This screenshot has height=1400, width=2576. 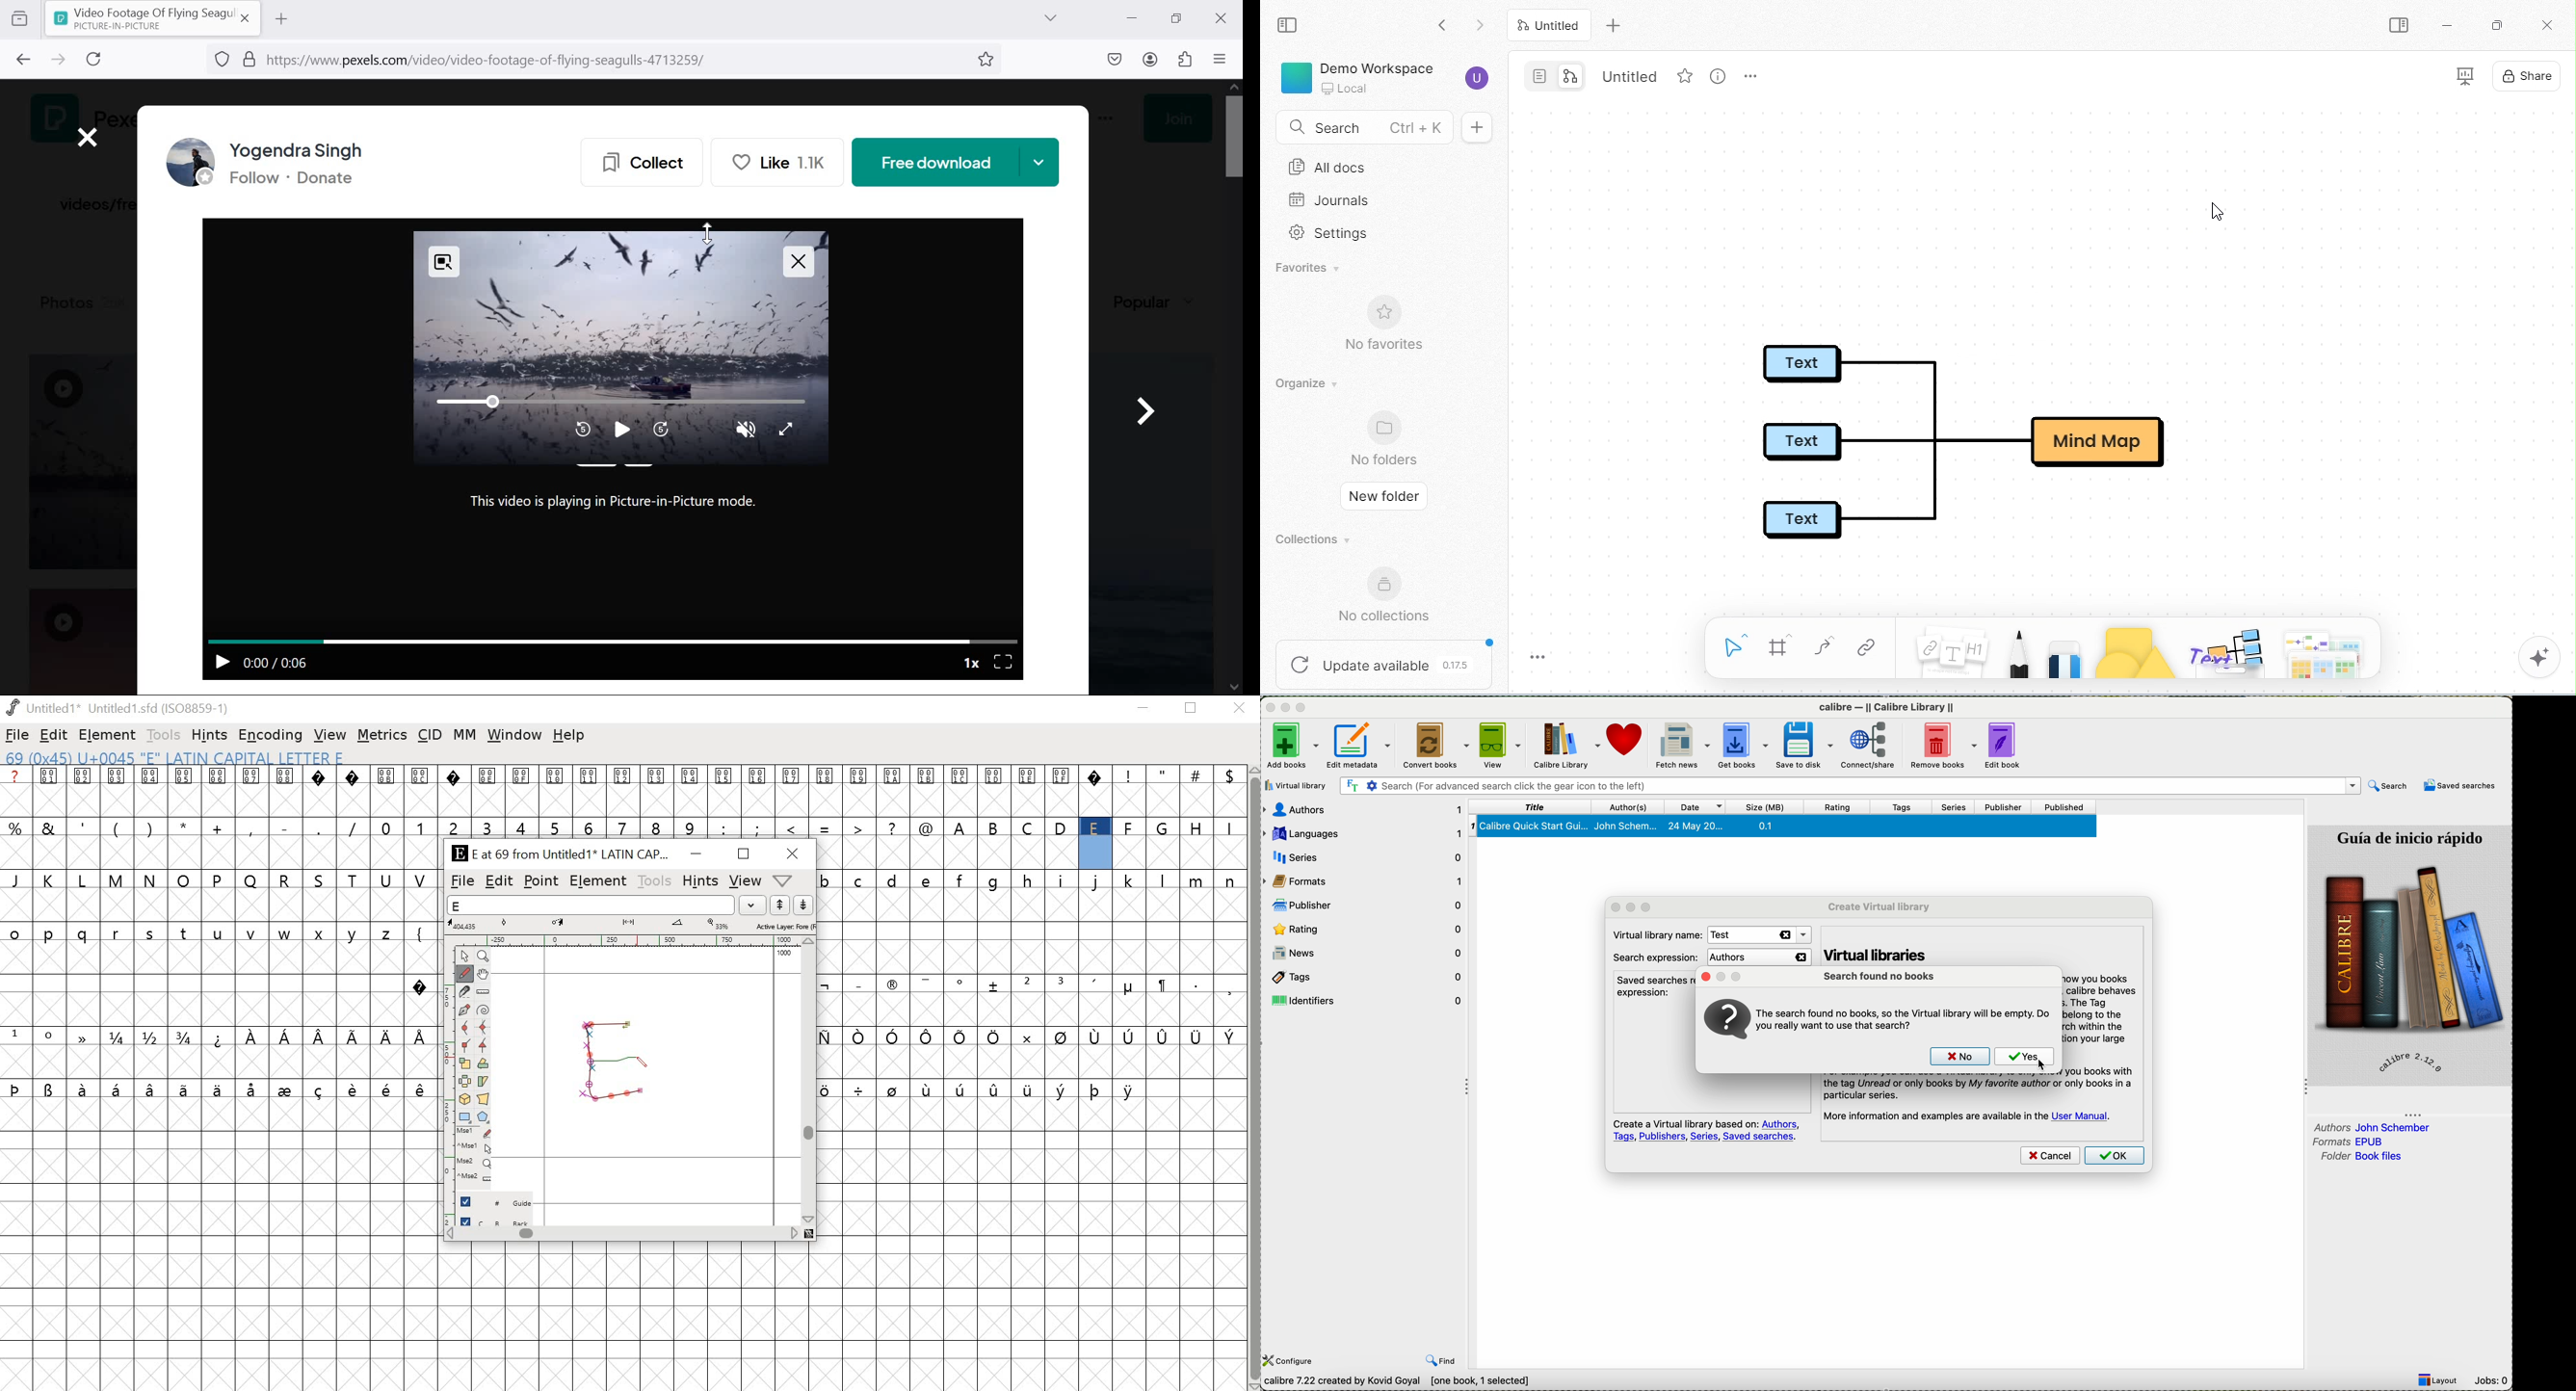 I want to click on full screen, so click(x=1006, y=661).